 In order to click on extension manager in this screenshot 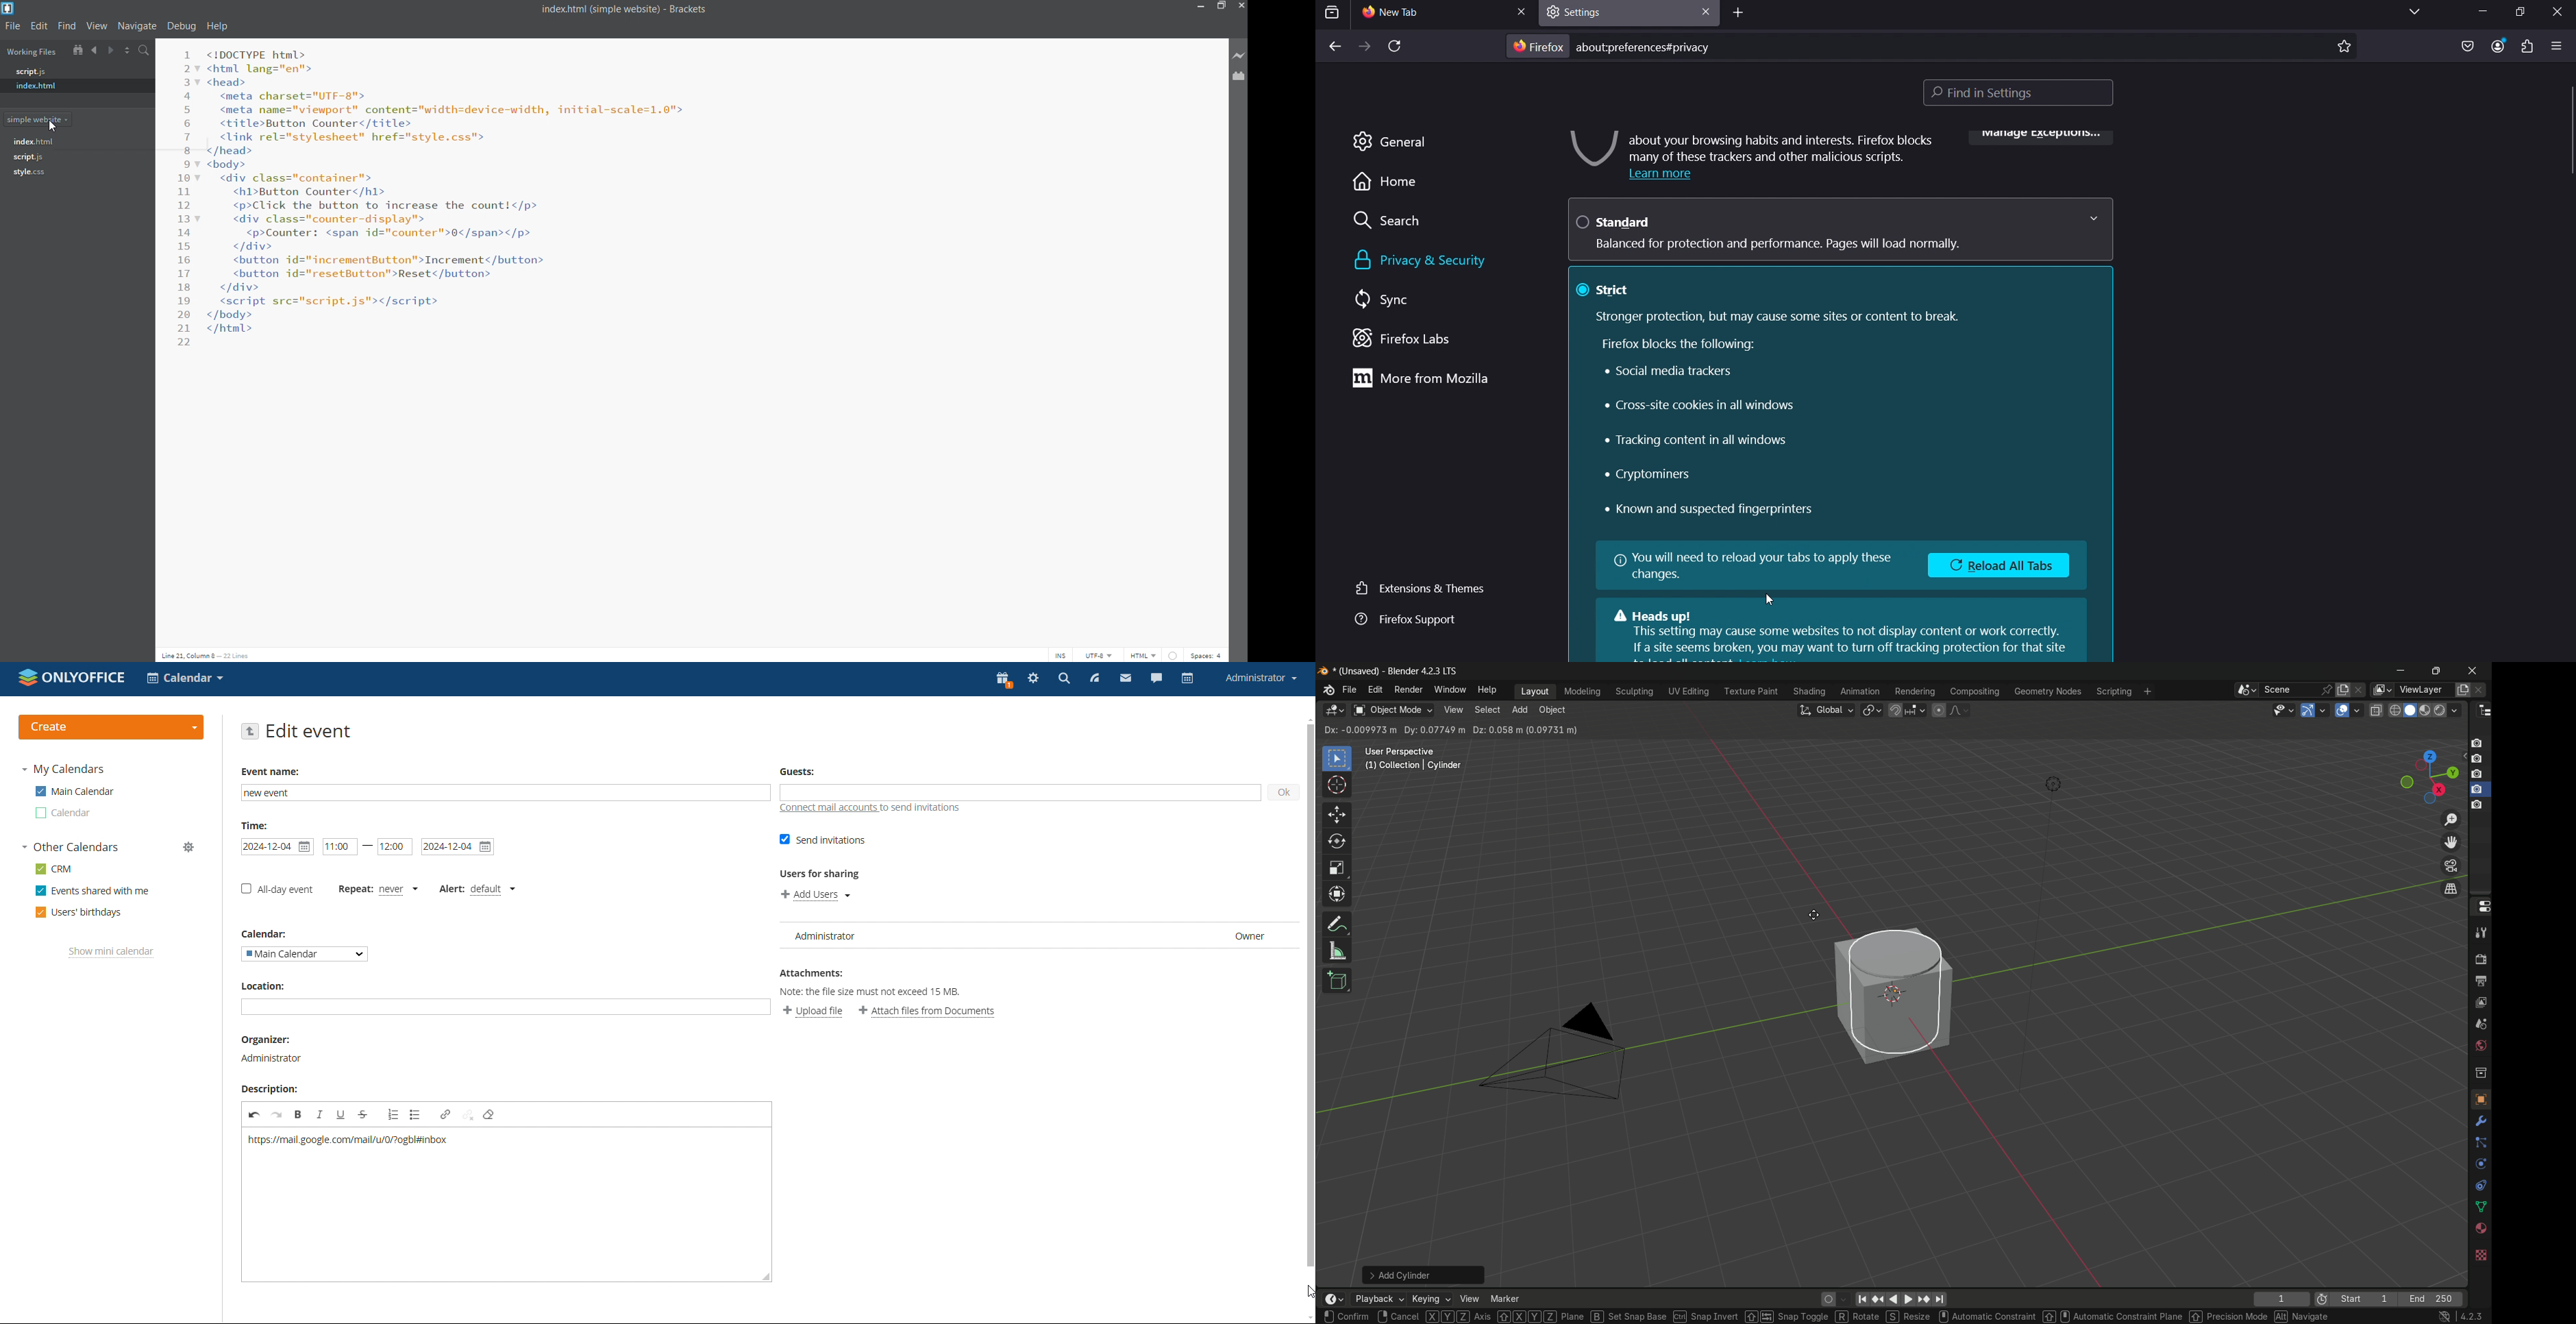, I will do `click(1240, 77)`.